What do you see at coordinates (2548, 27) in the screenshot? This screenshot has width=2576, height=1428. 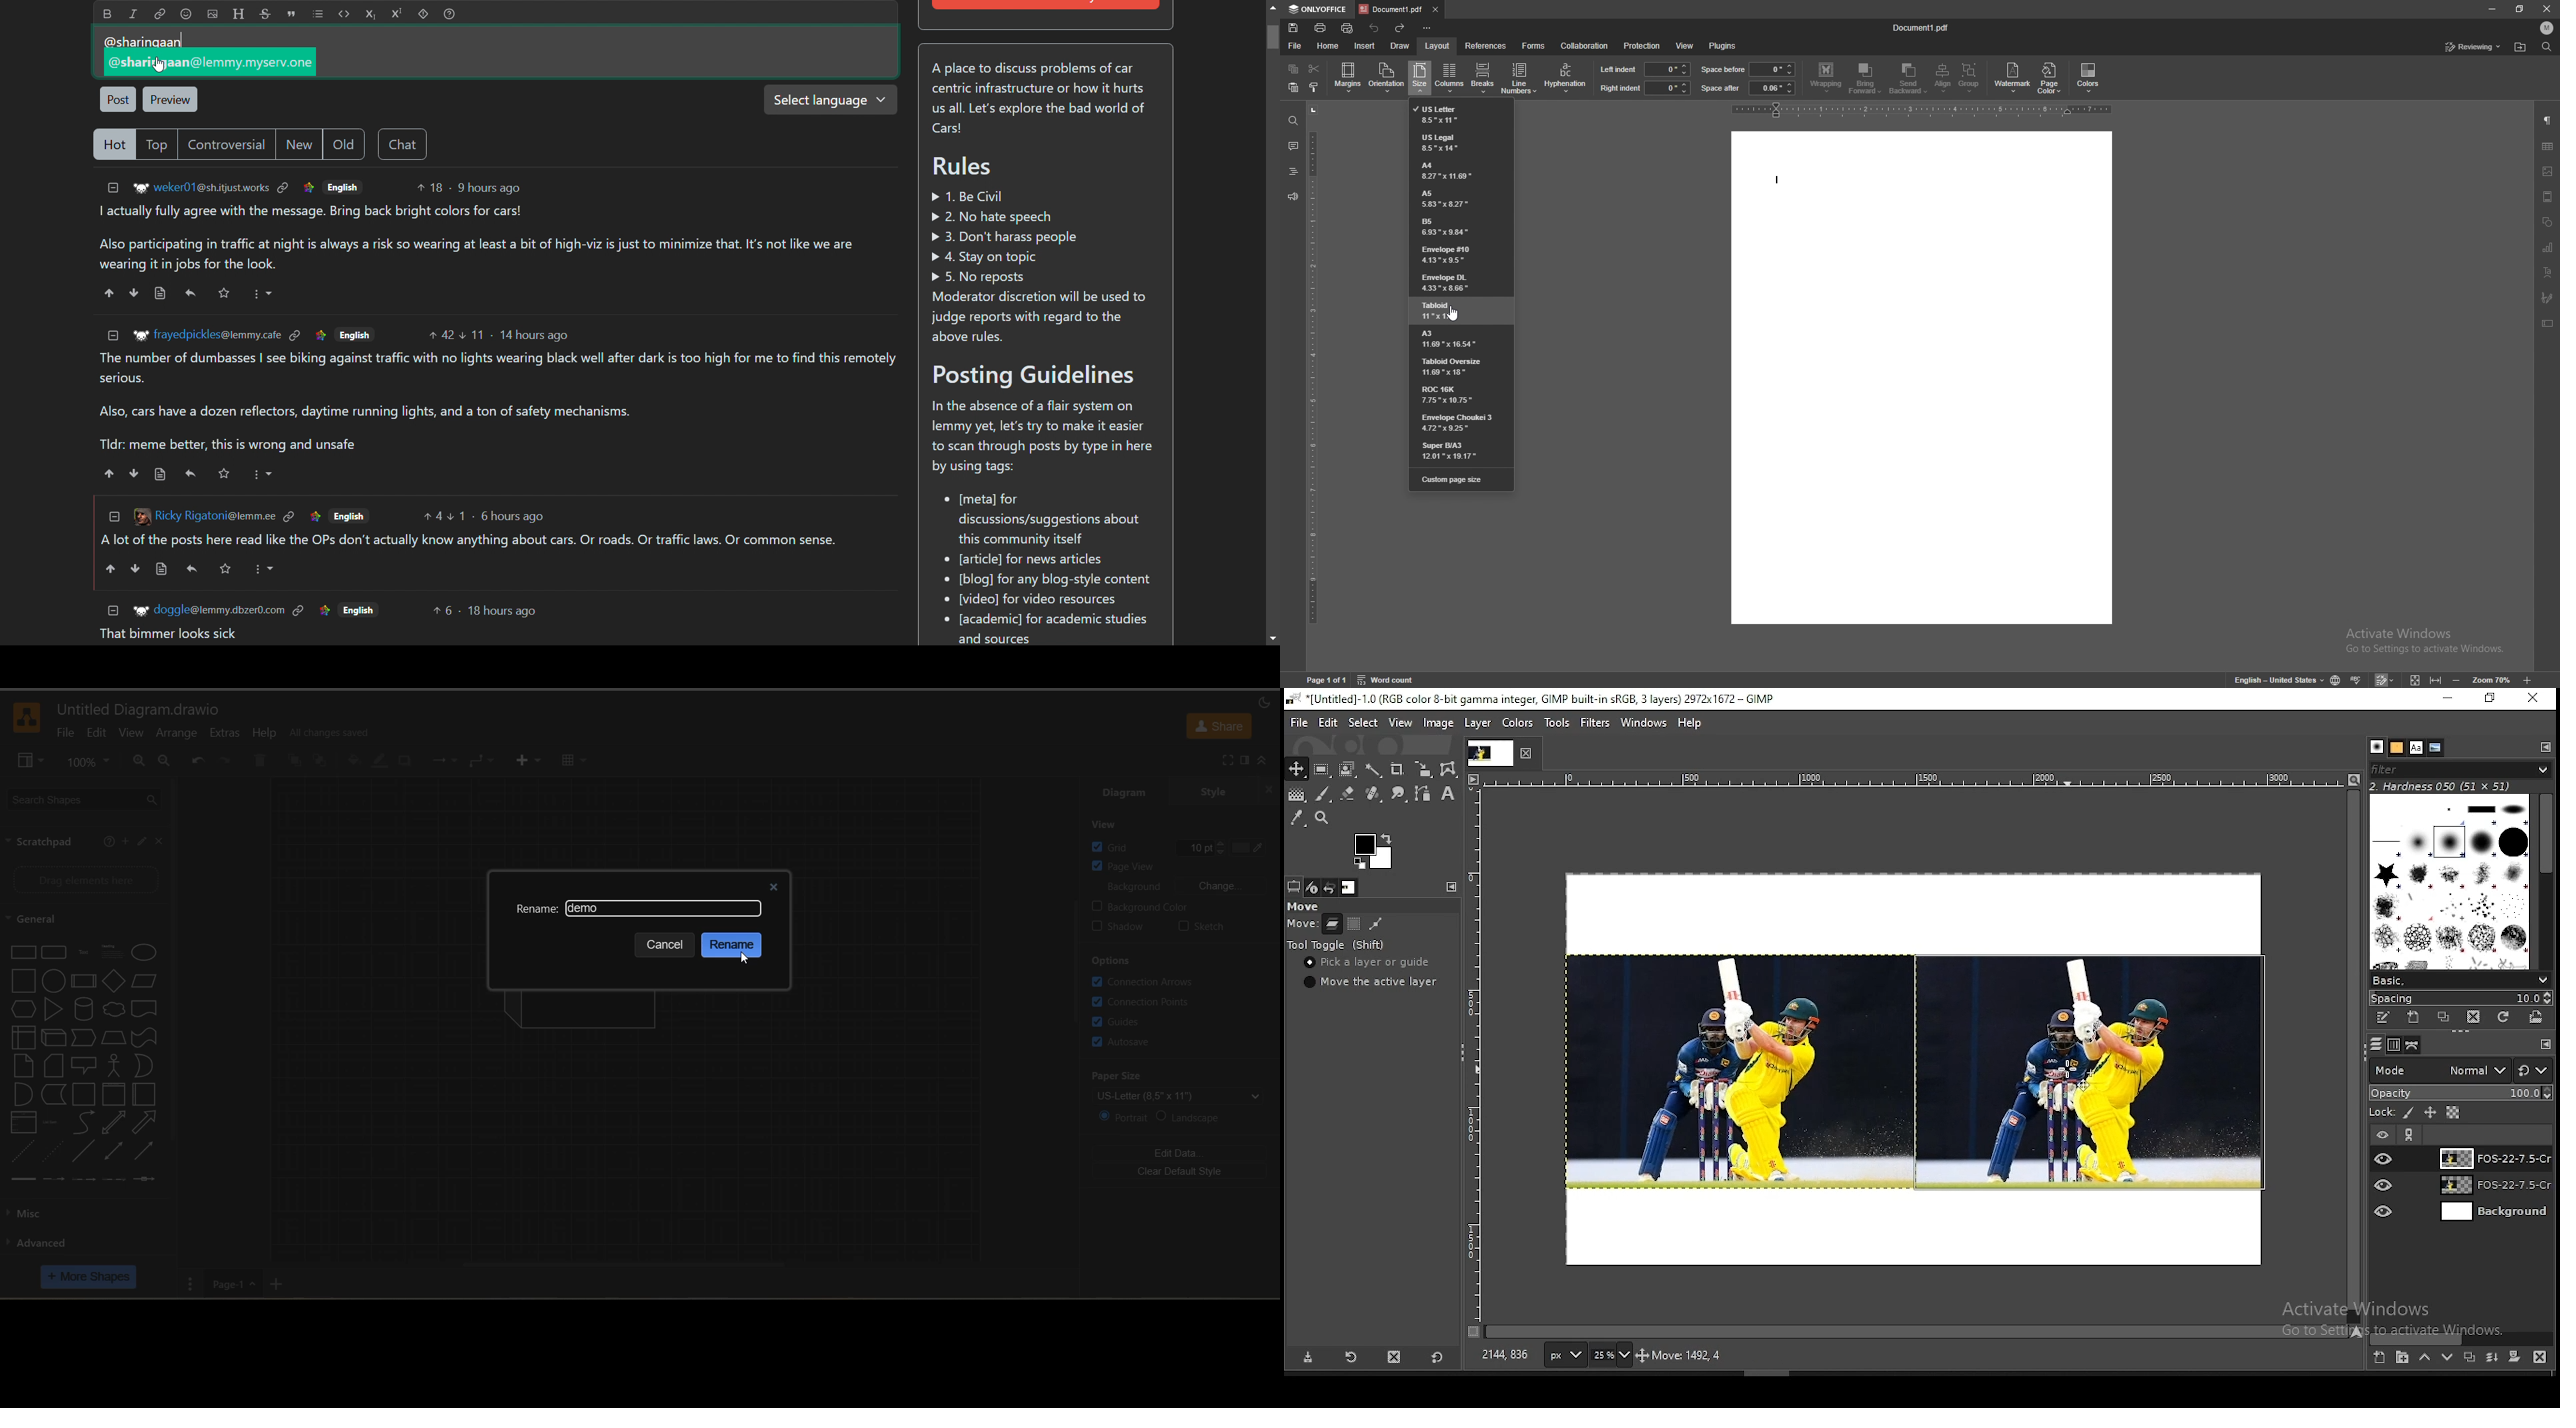 I see `profile` at bounding box center [2548, 27].